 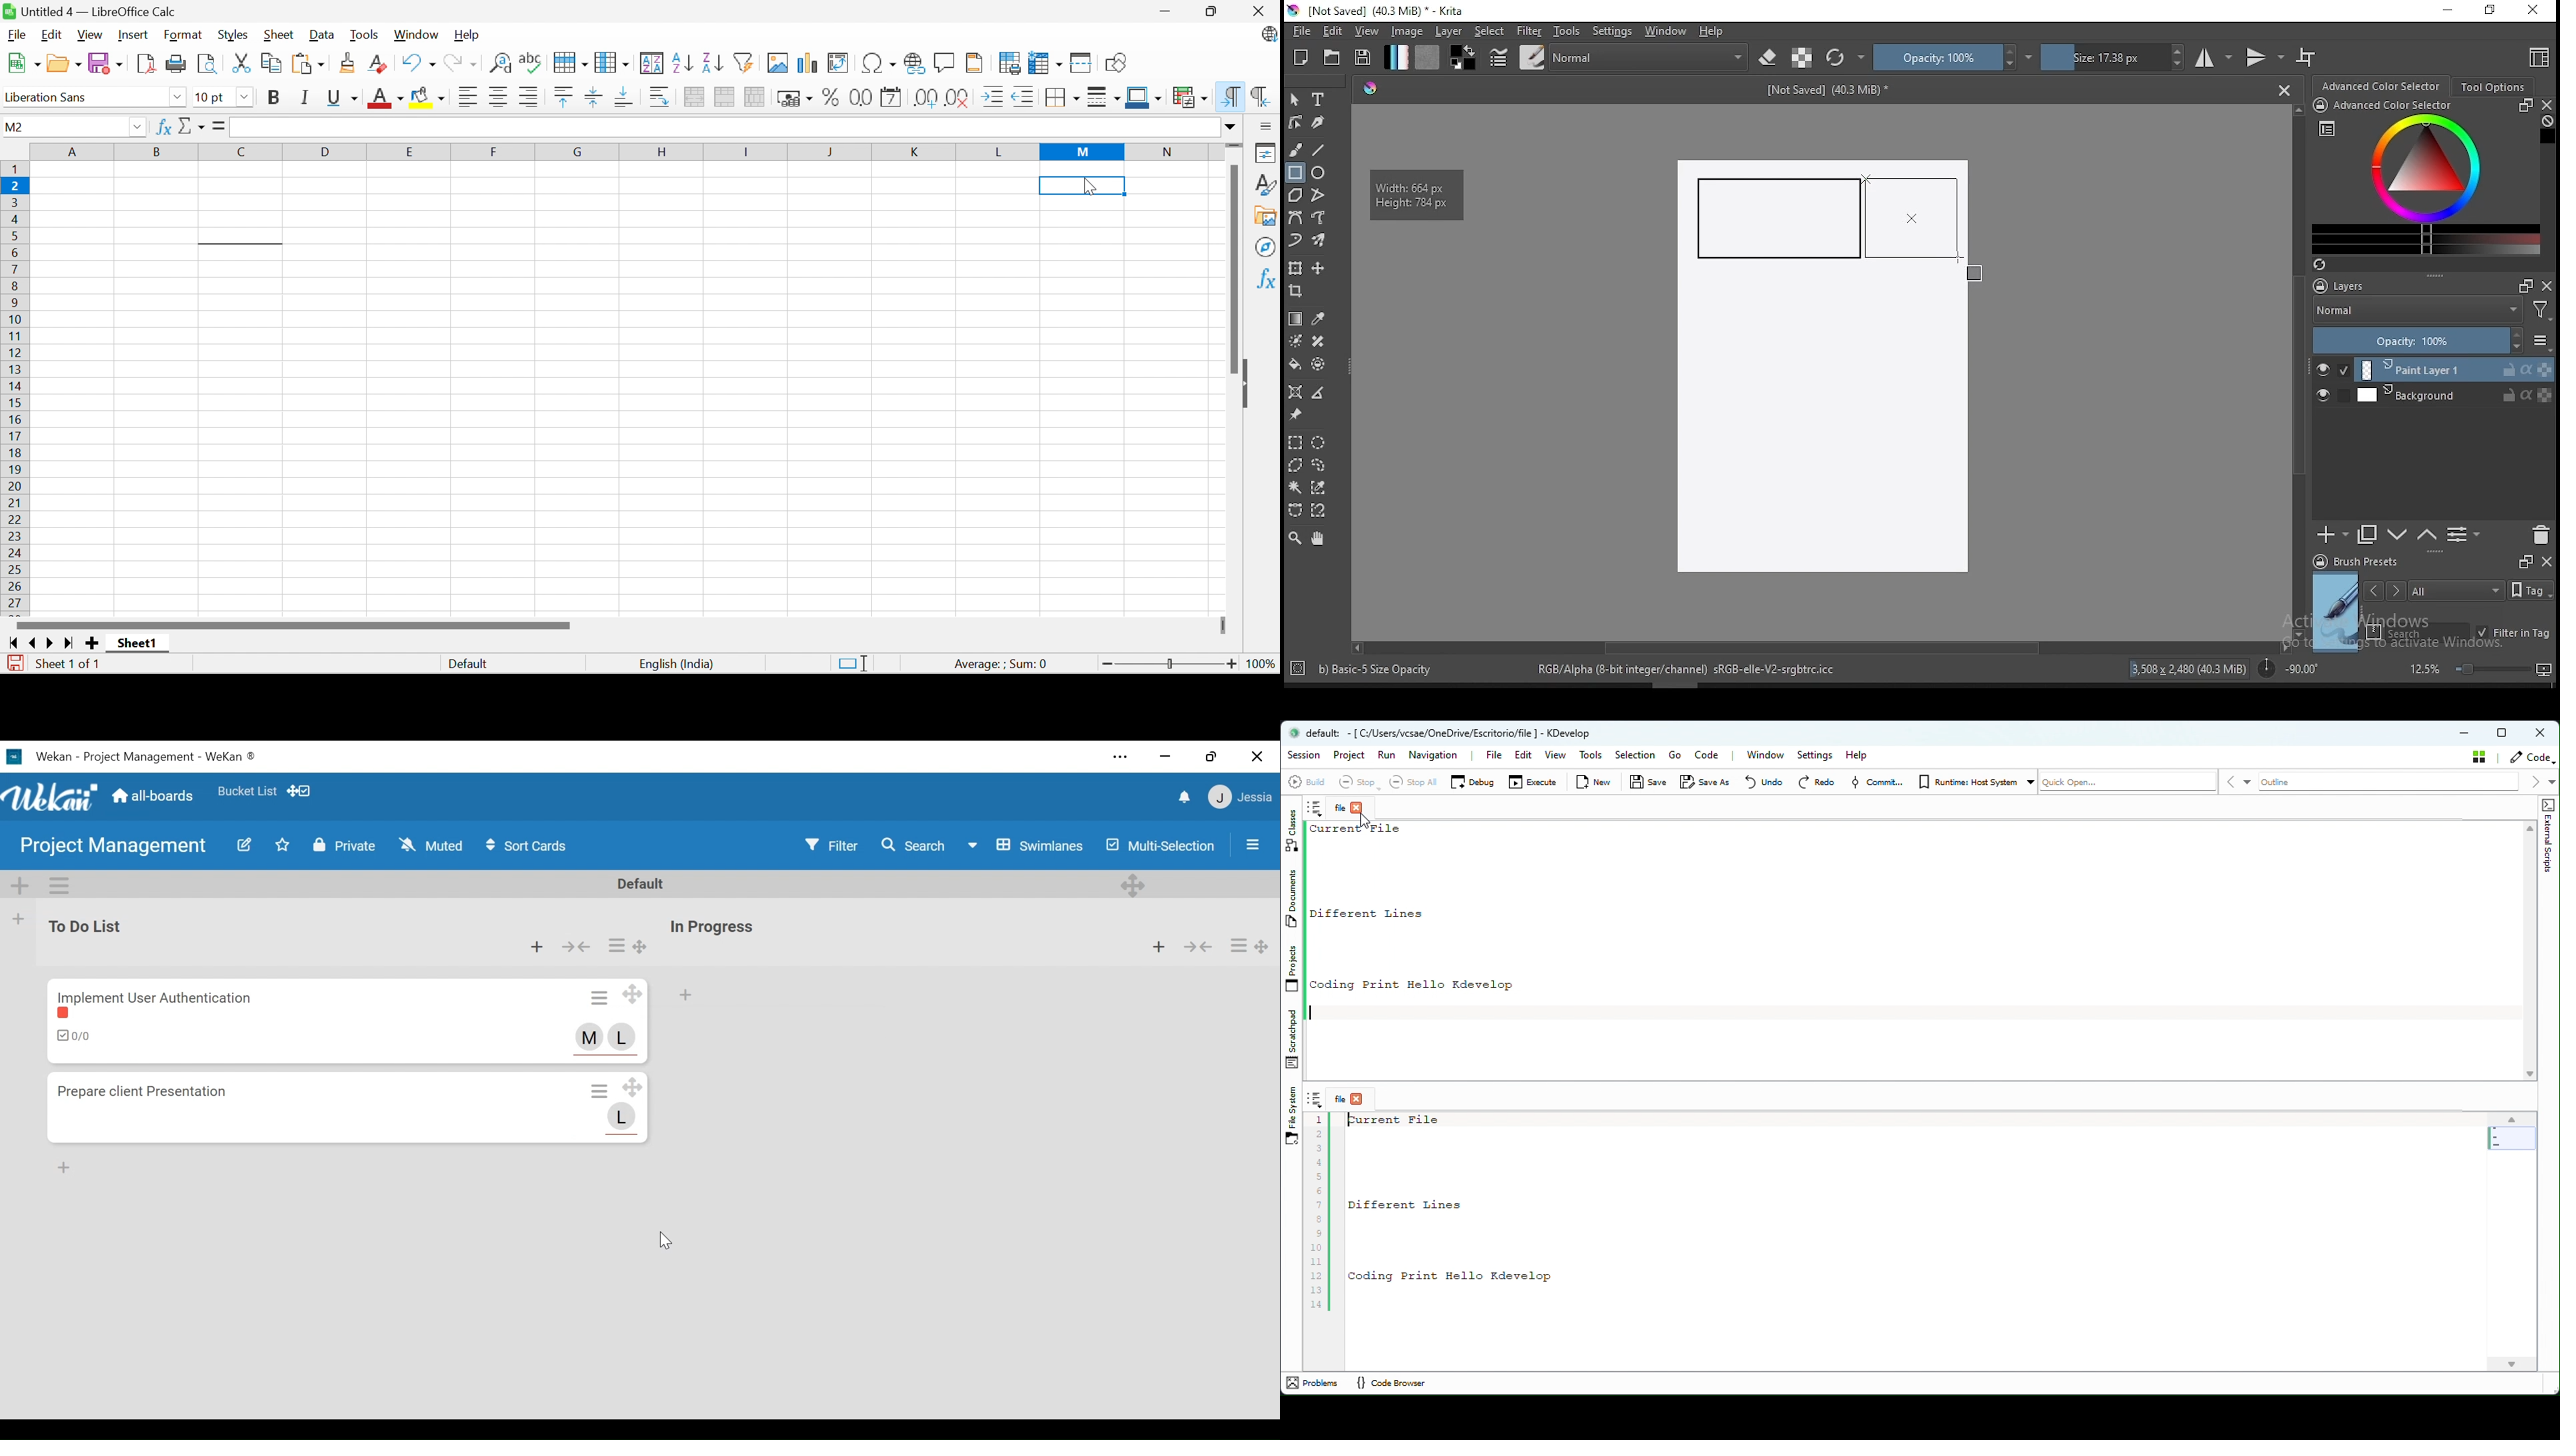 What do you see at coordinates (612, 61) in the screenshot?
I see `Column` at bounding box center [612, 61].